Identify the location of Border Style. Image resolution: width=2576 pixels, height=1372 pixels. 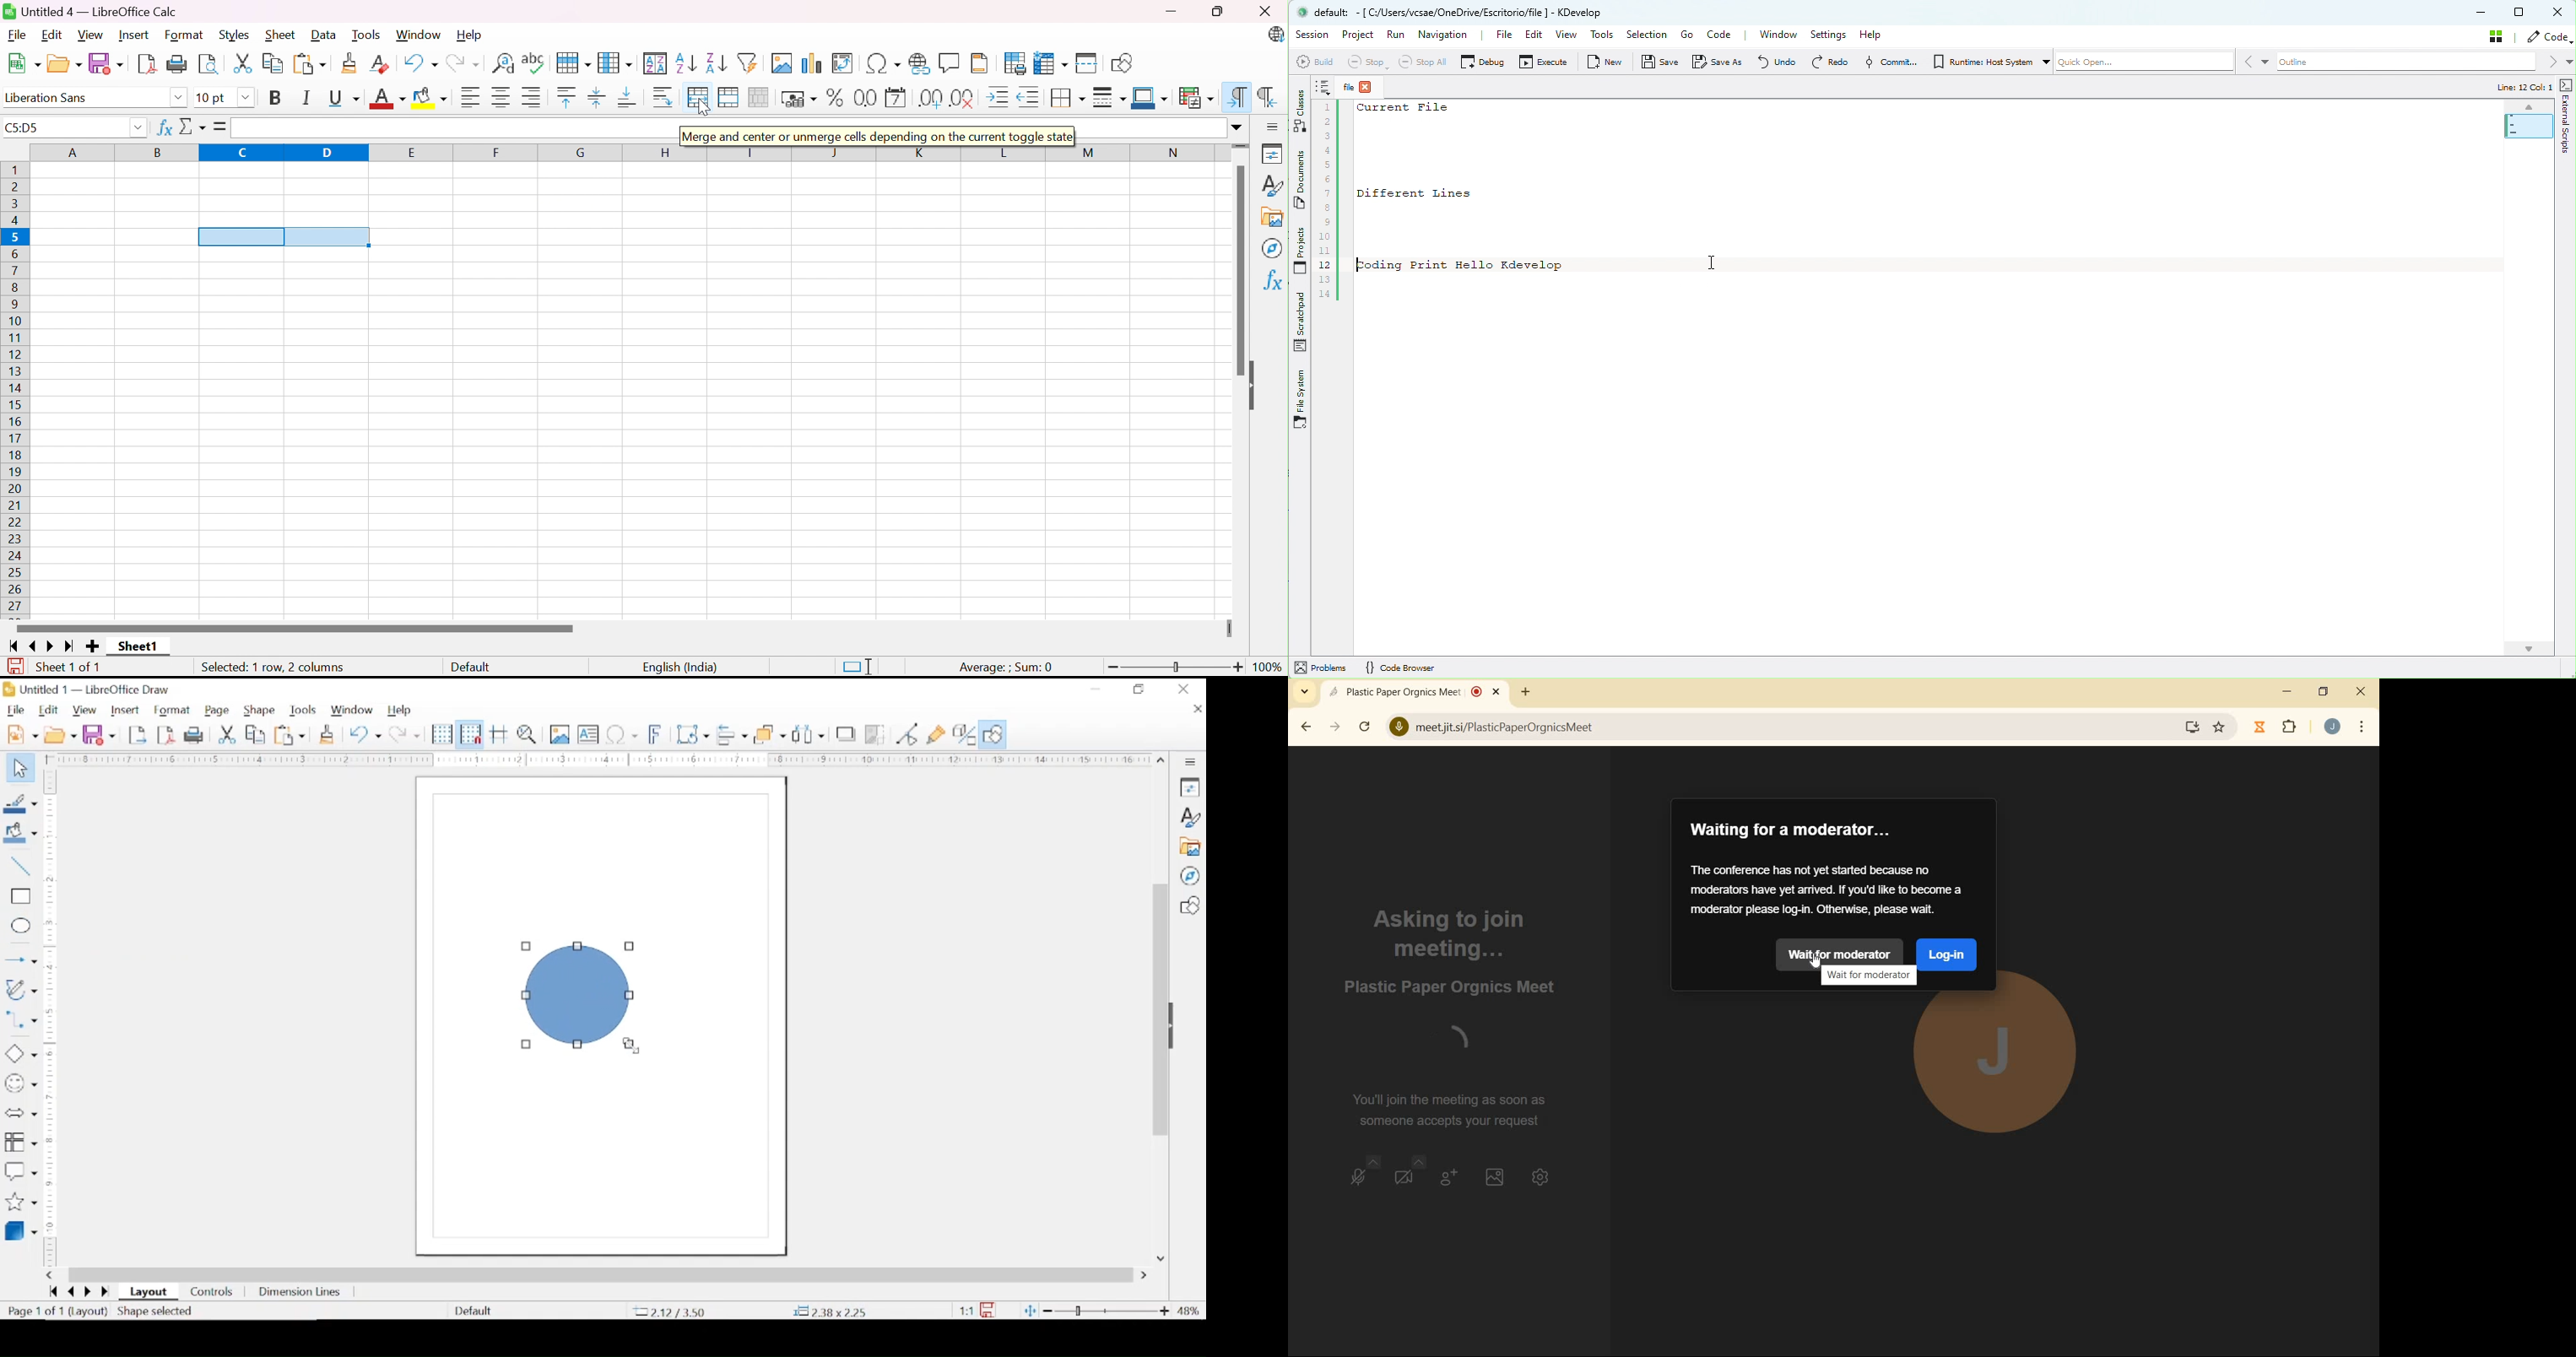
(1110, 98).